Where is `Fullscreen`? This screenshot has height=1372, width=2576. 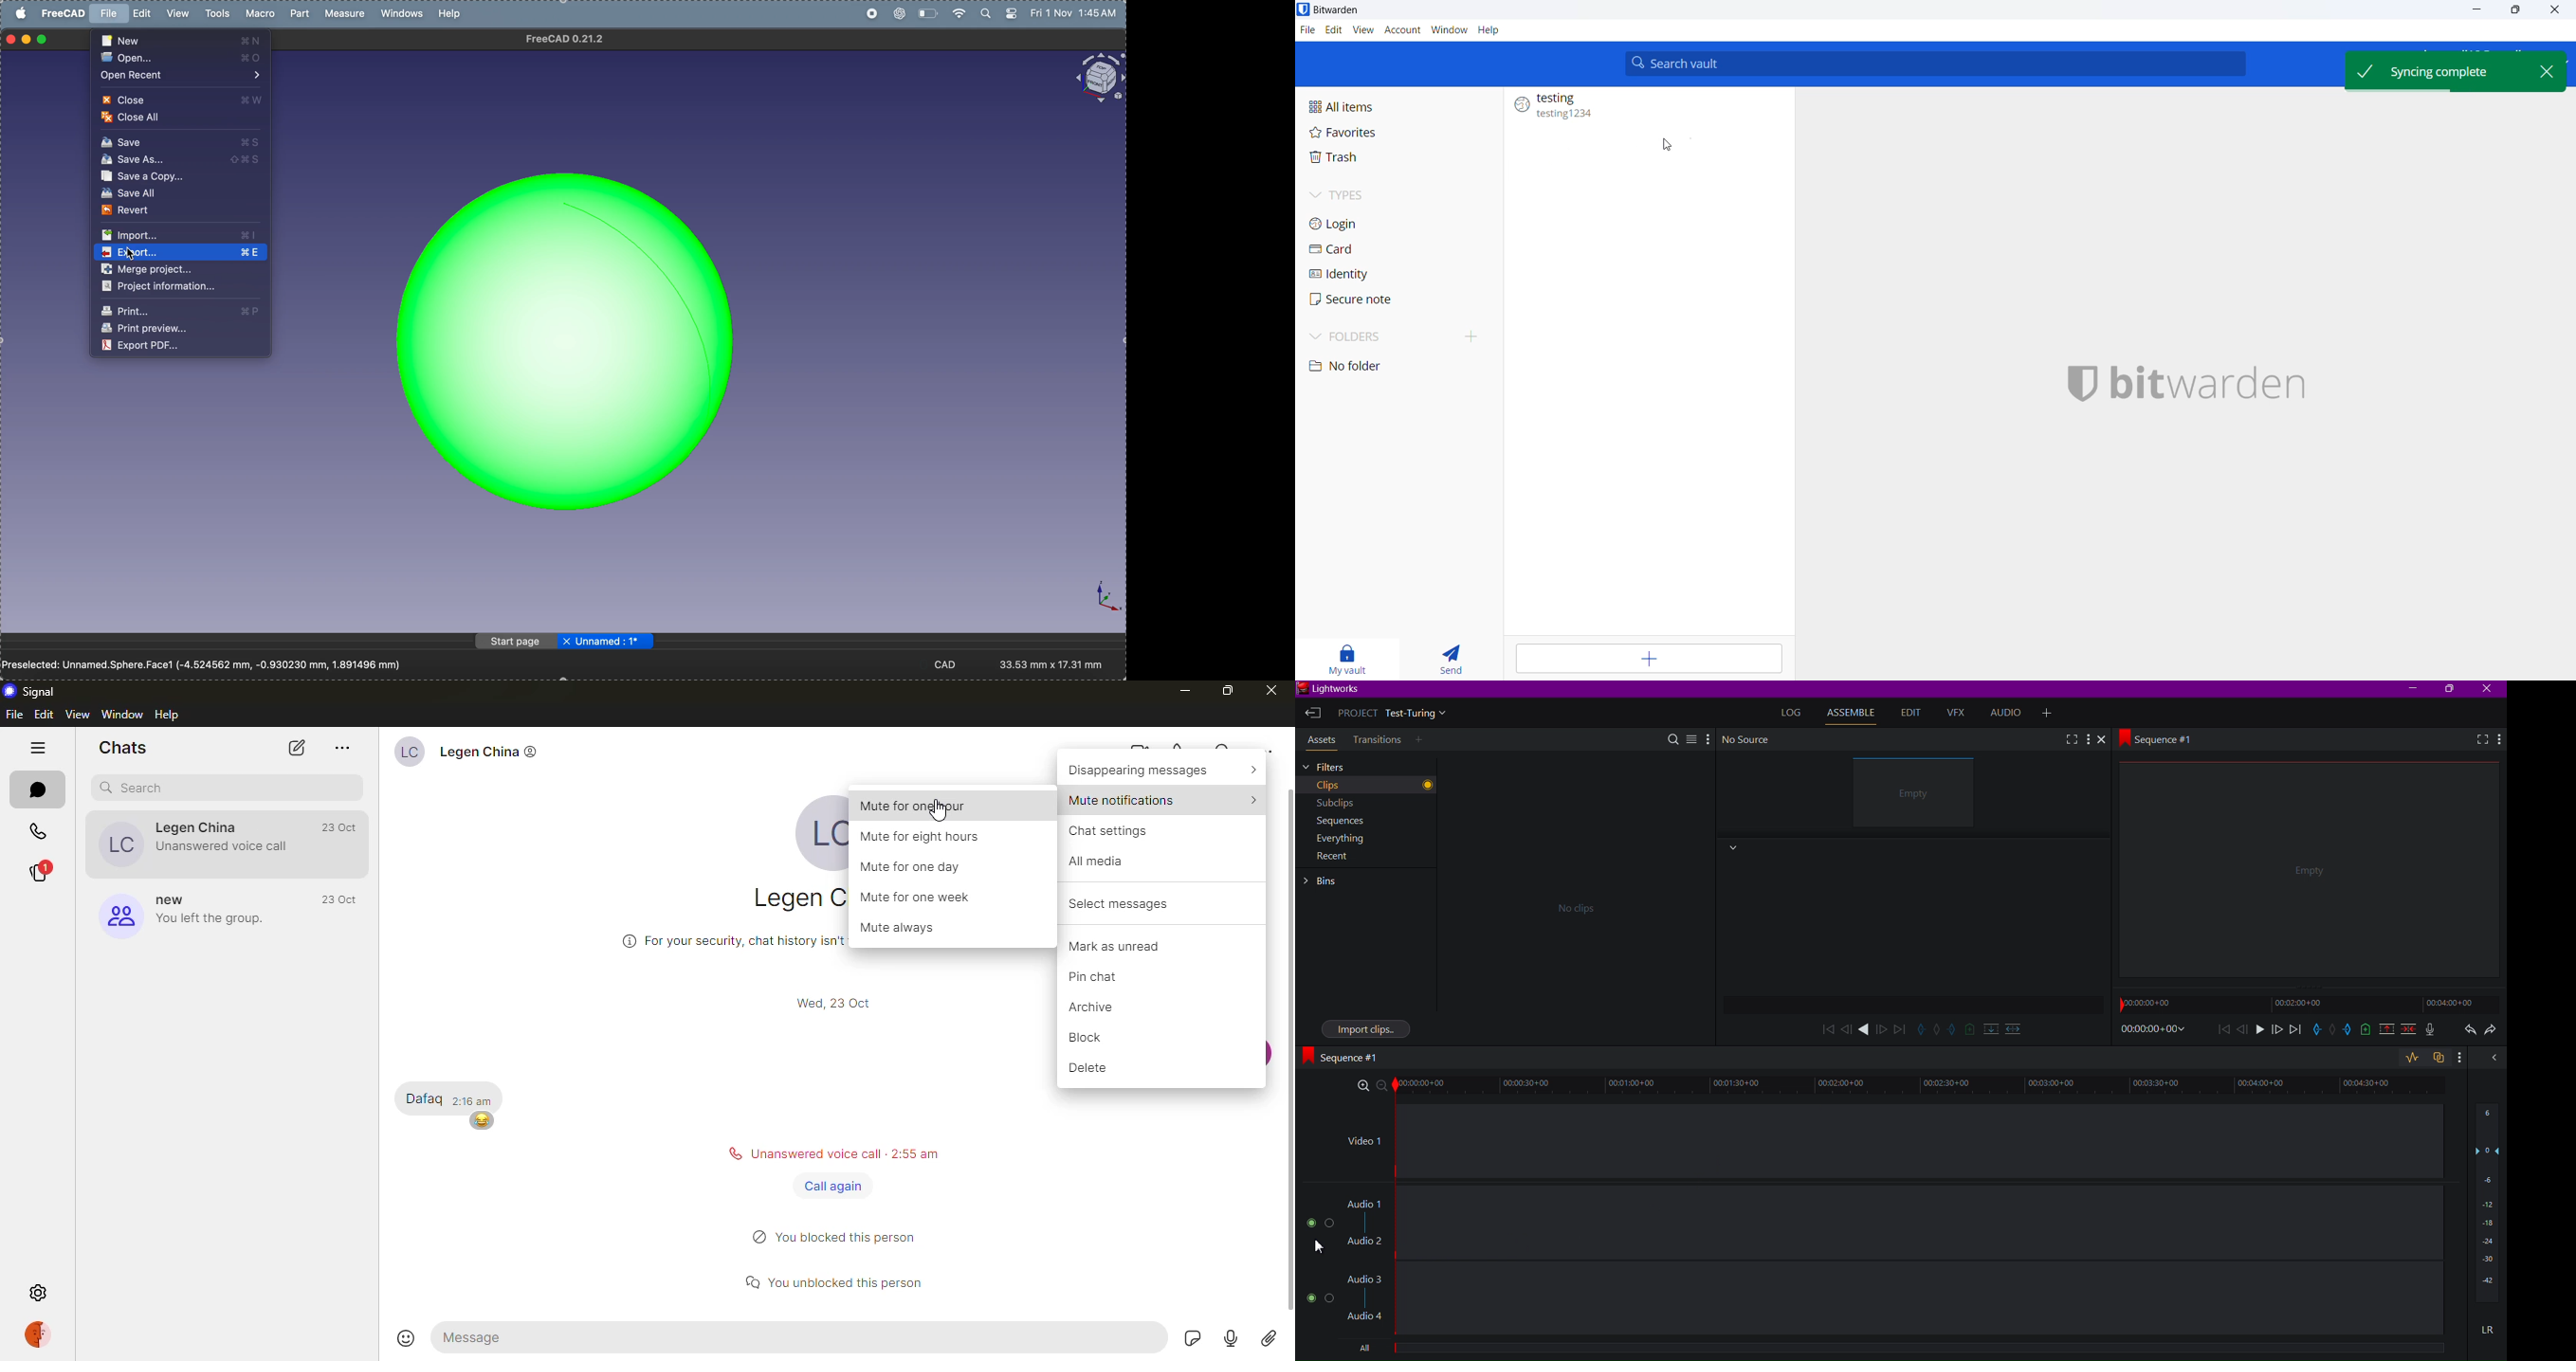 Fullscreen is located at coordinates (2477, 740).